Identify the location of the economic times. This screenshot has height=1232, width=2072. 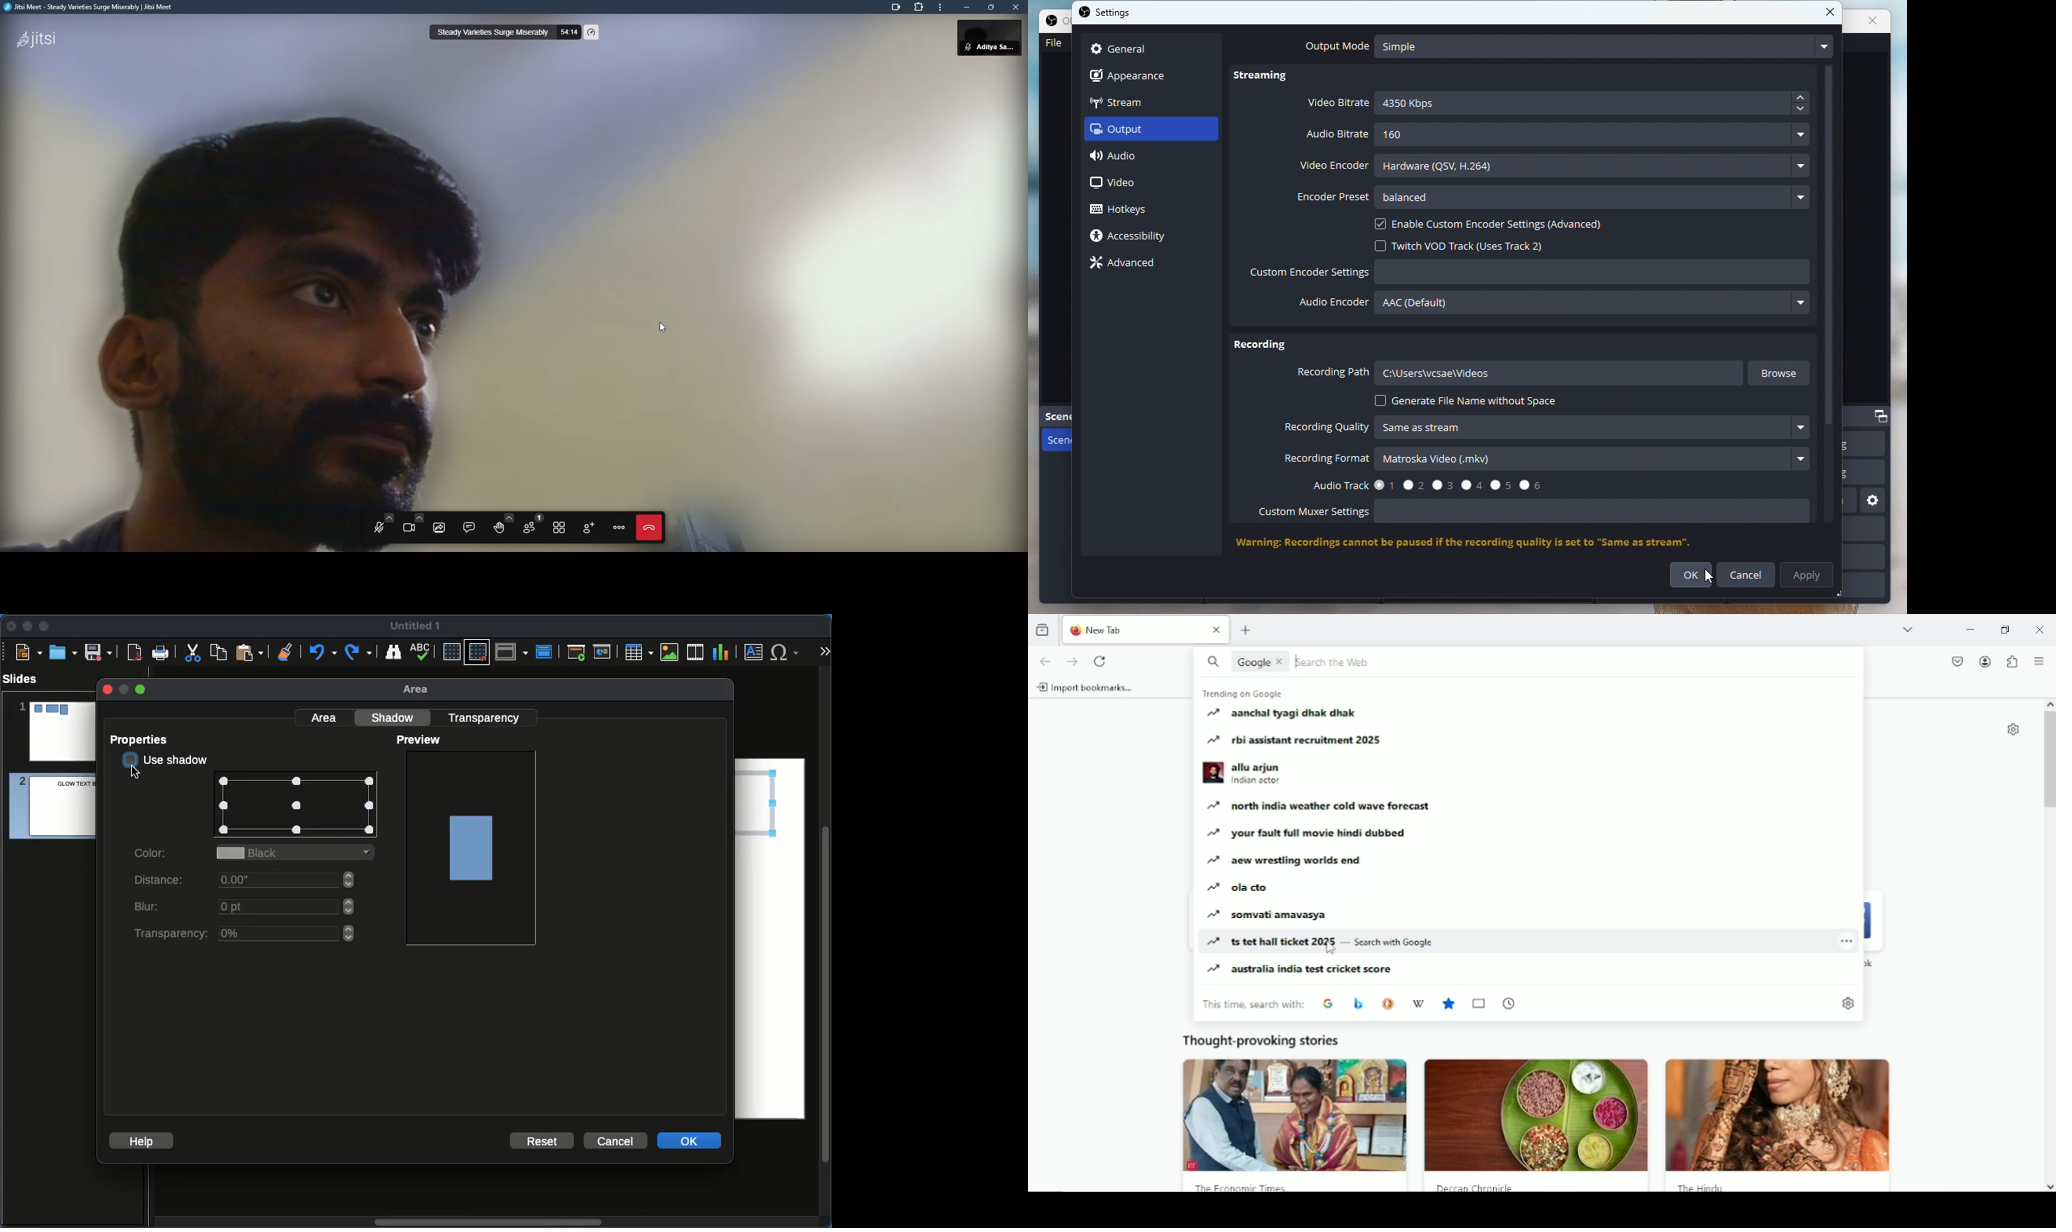
(1245, 1186).